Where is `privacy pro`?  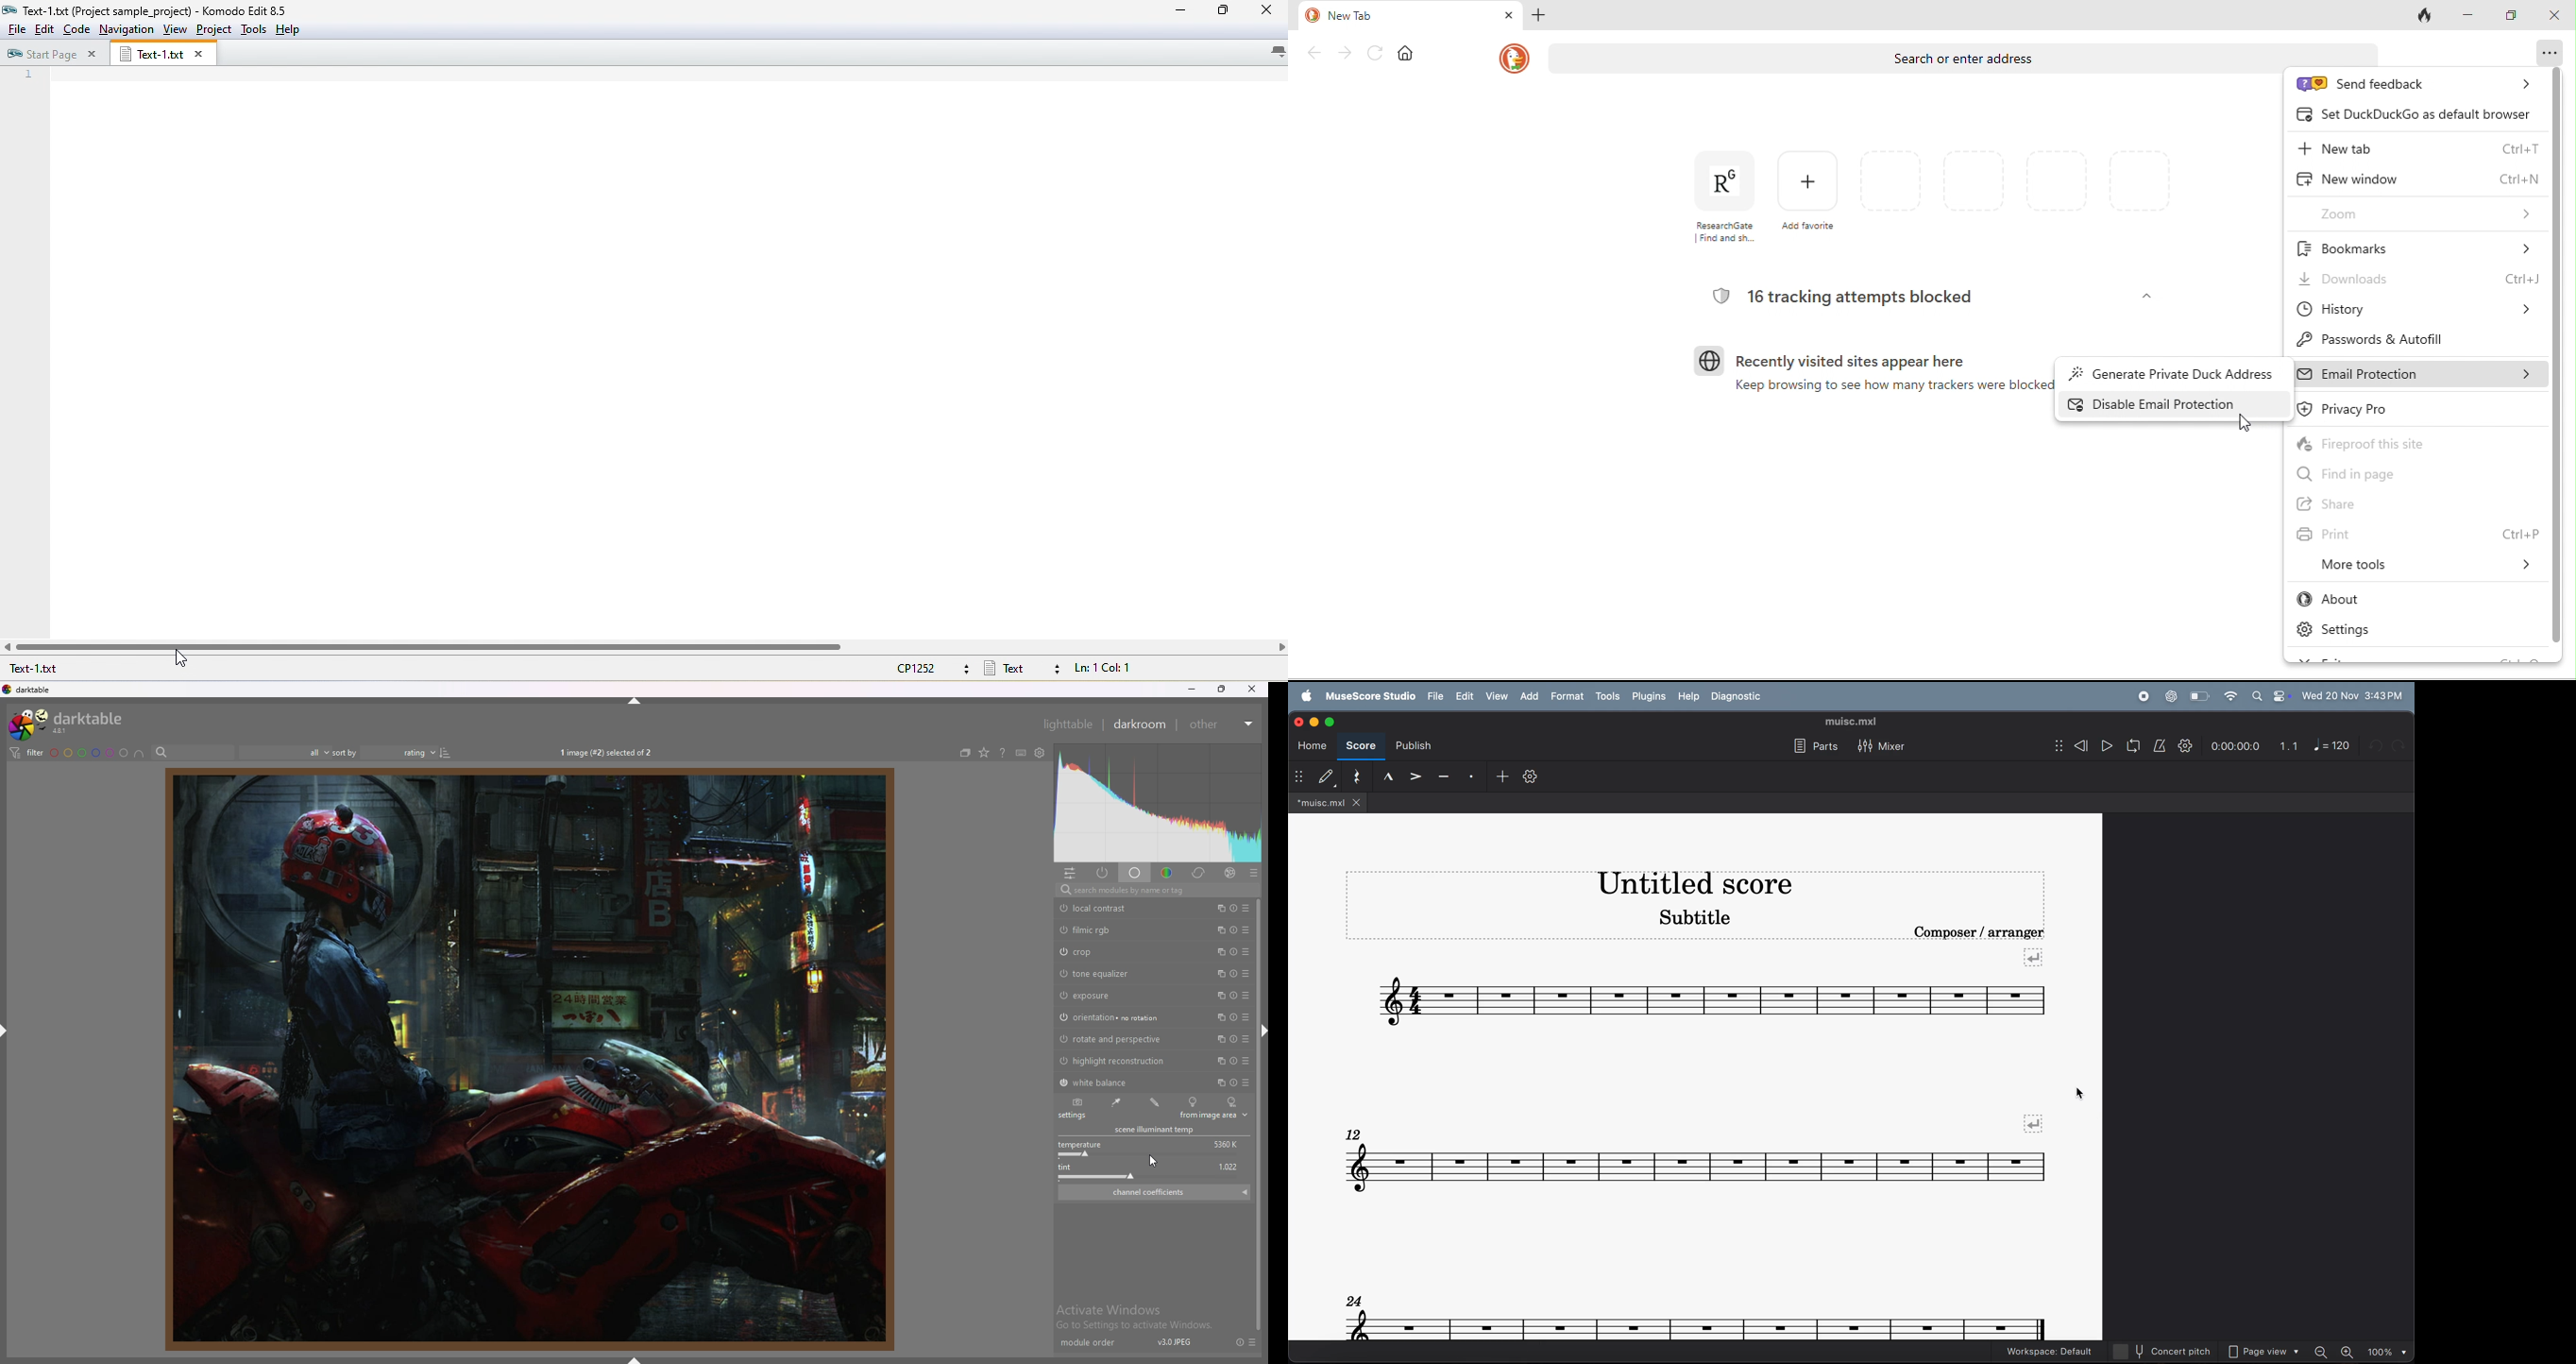 privacy pro is located at coordinates (2367, 413).